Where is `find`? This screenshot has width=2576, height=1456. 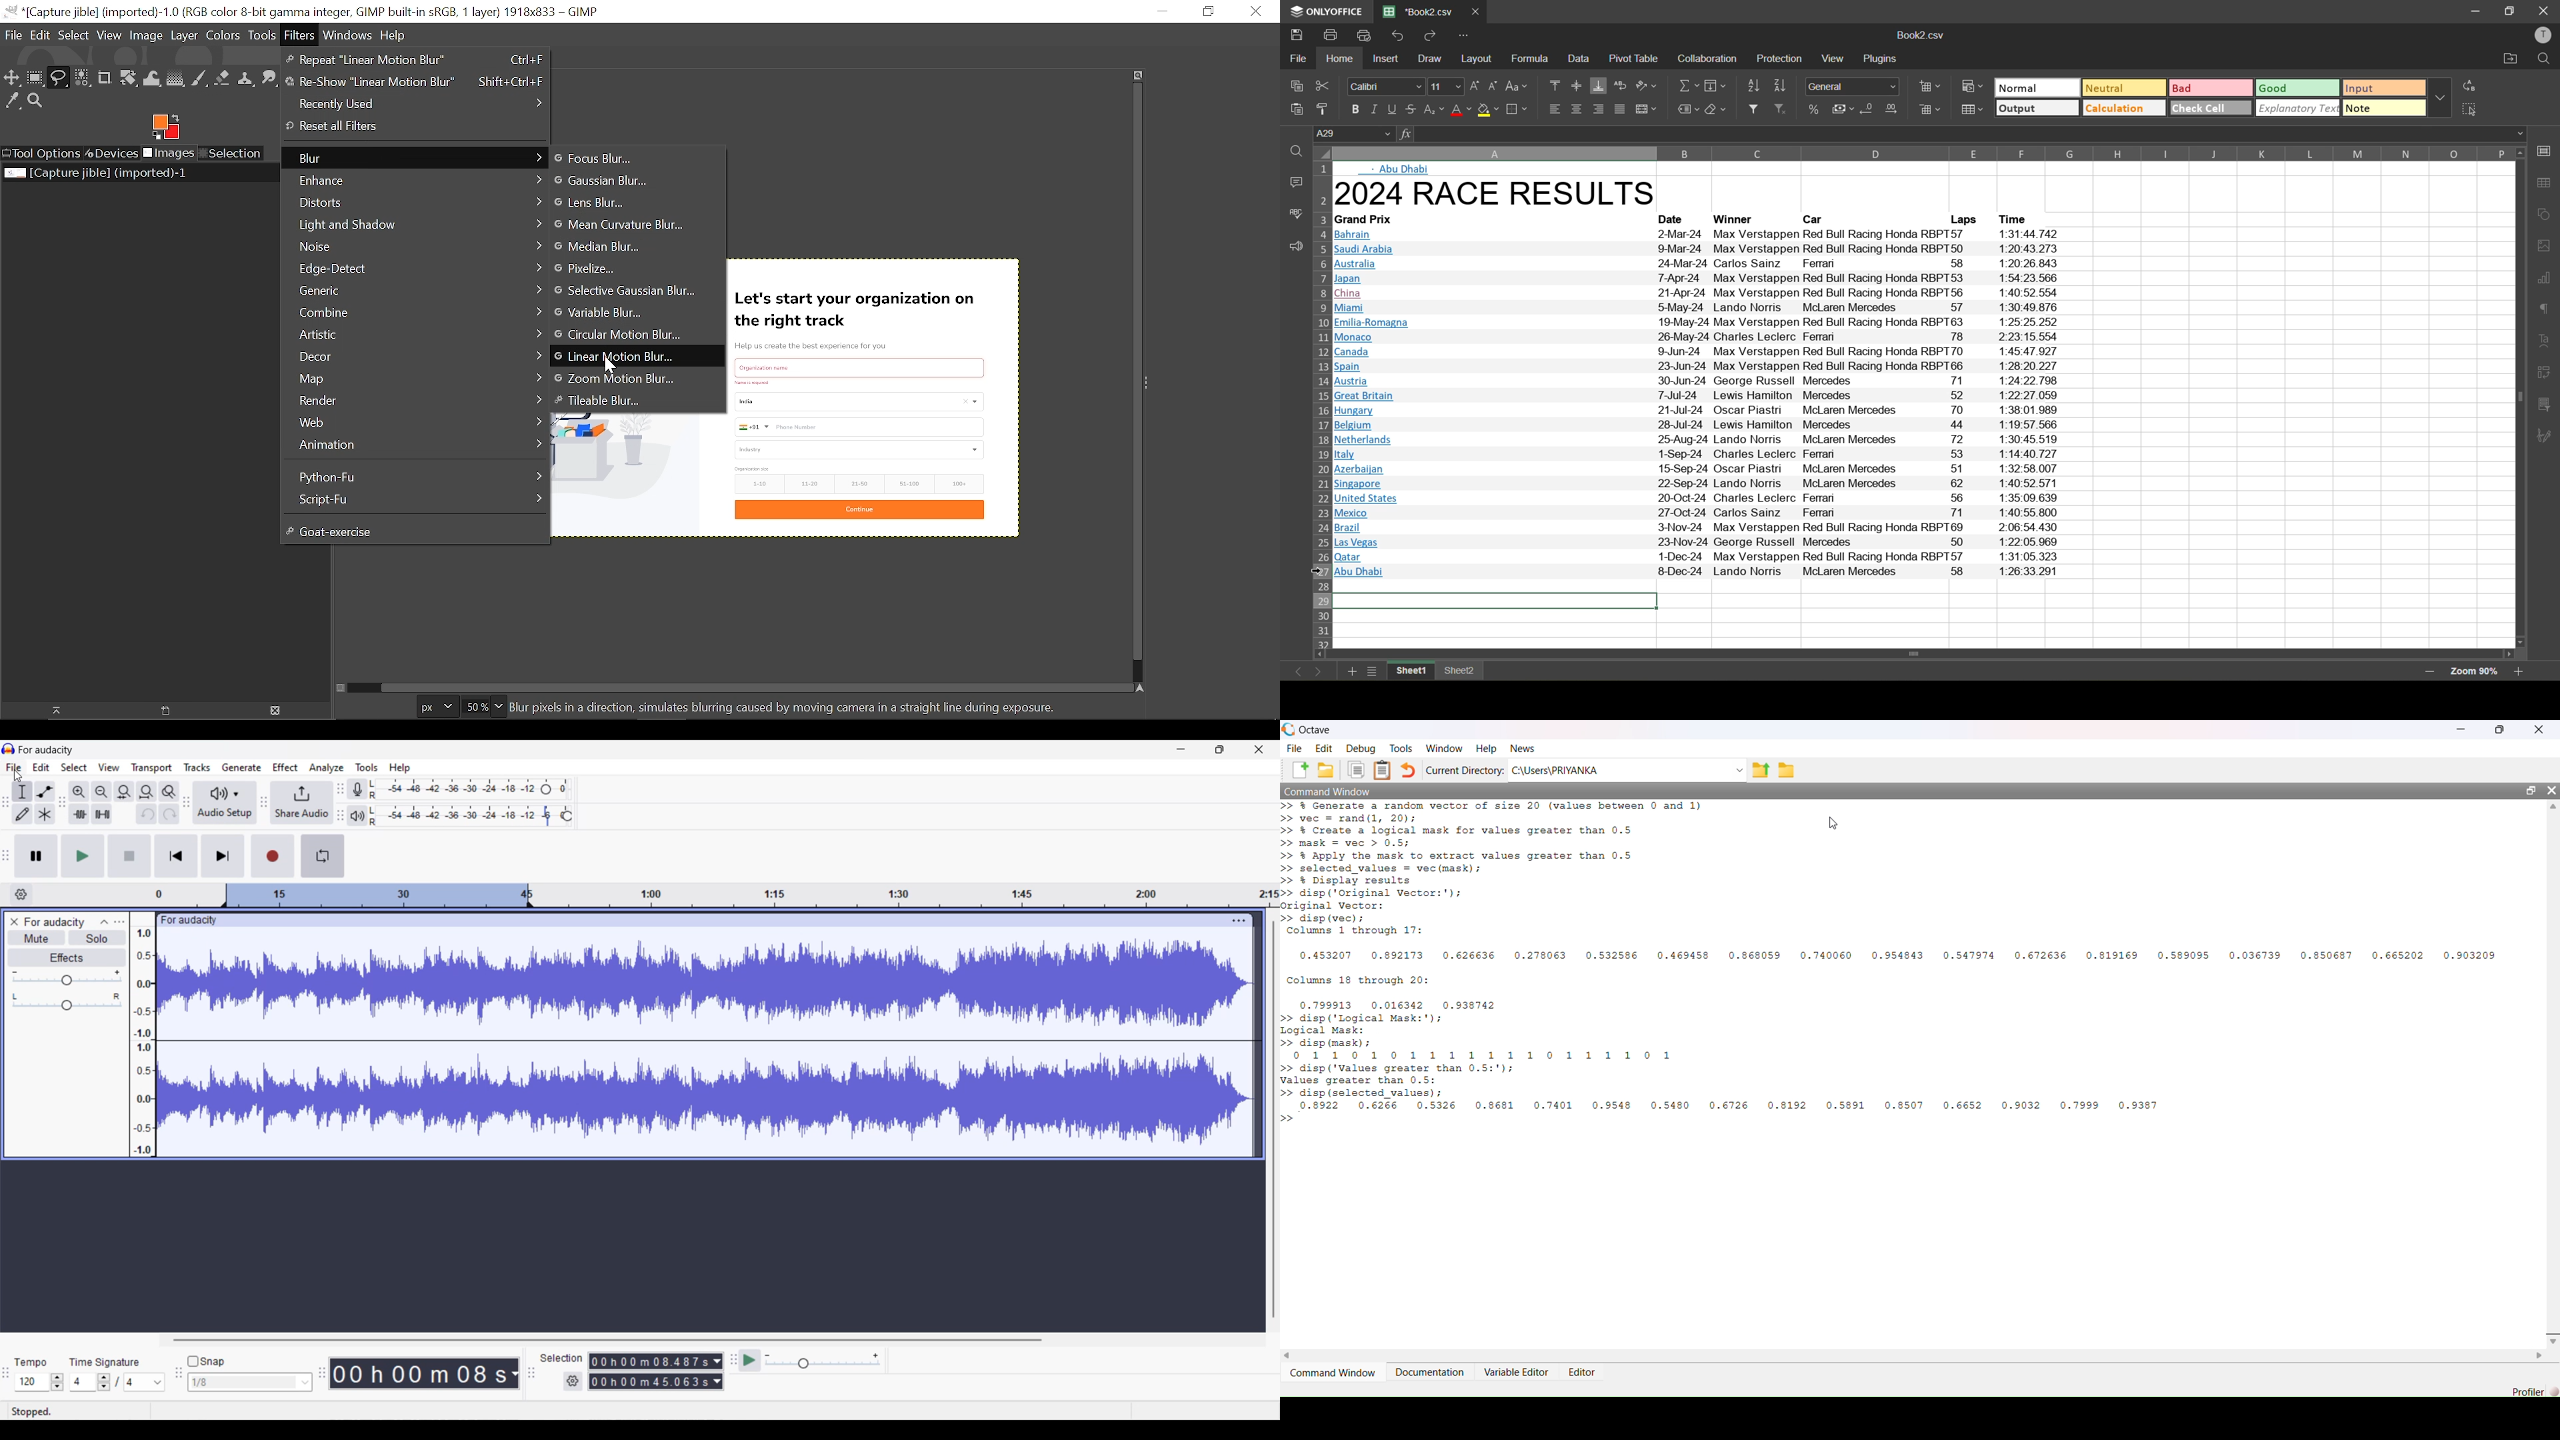
find is located at coordinates (2545, 59).